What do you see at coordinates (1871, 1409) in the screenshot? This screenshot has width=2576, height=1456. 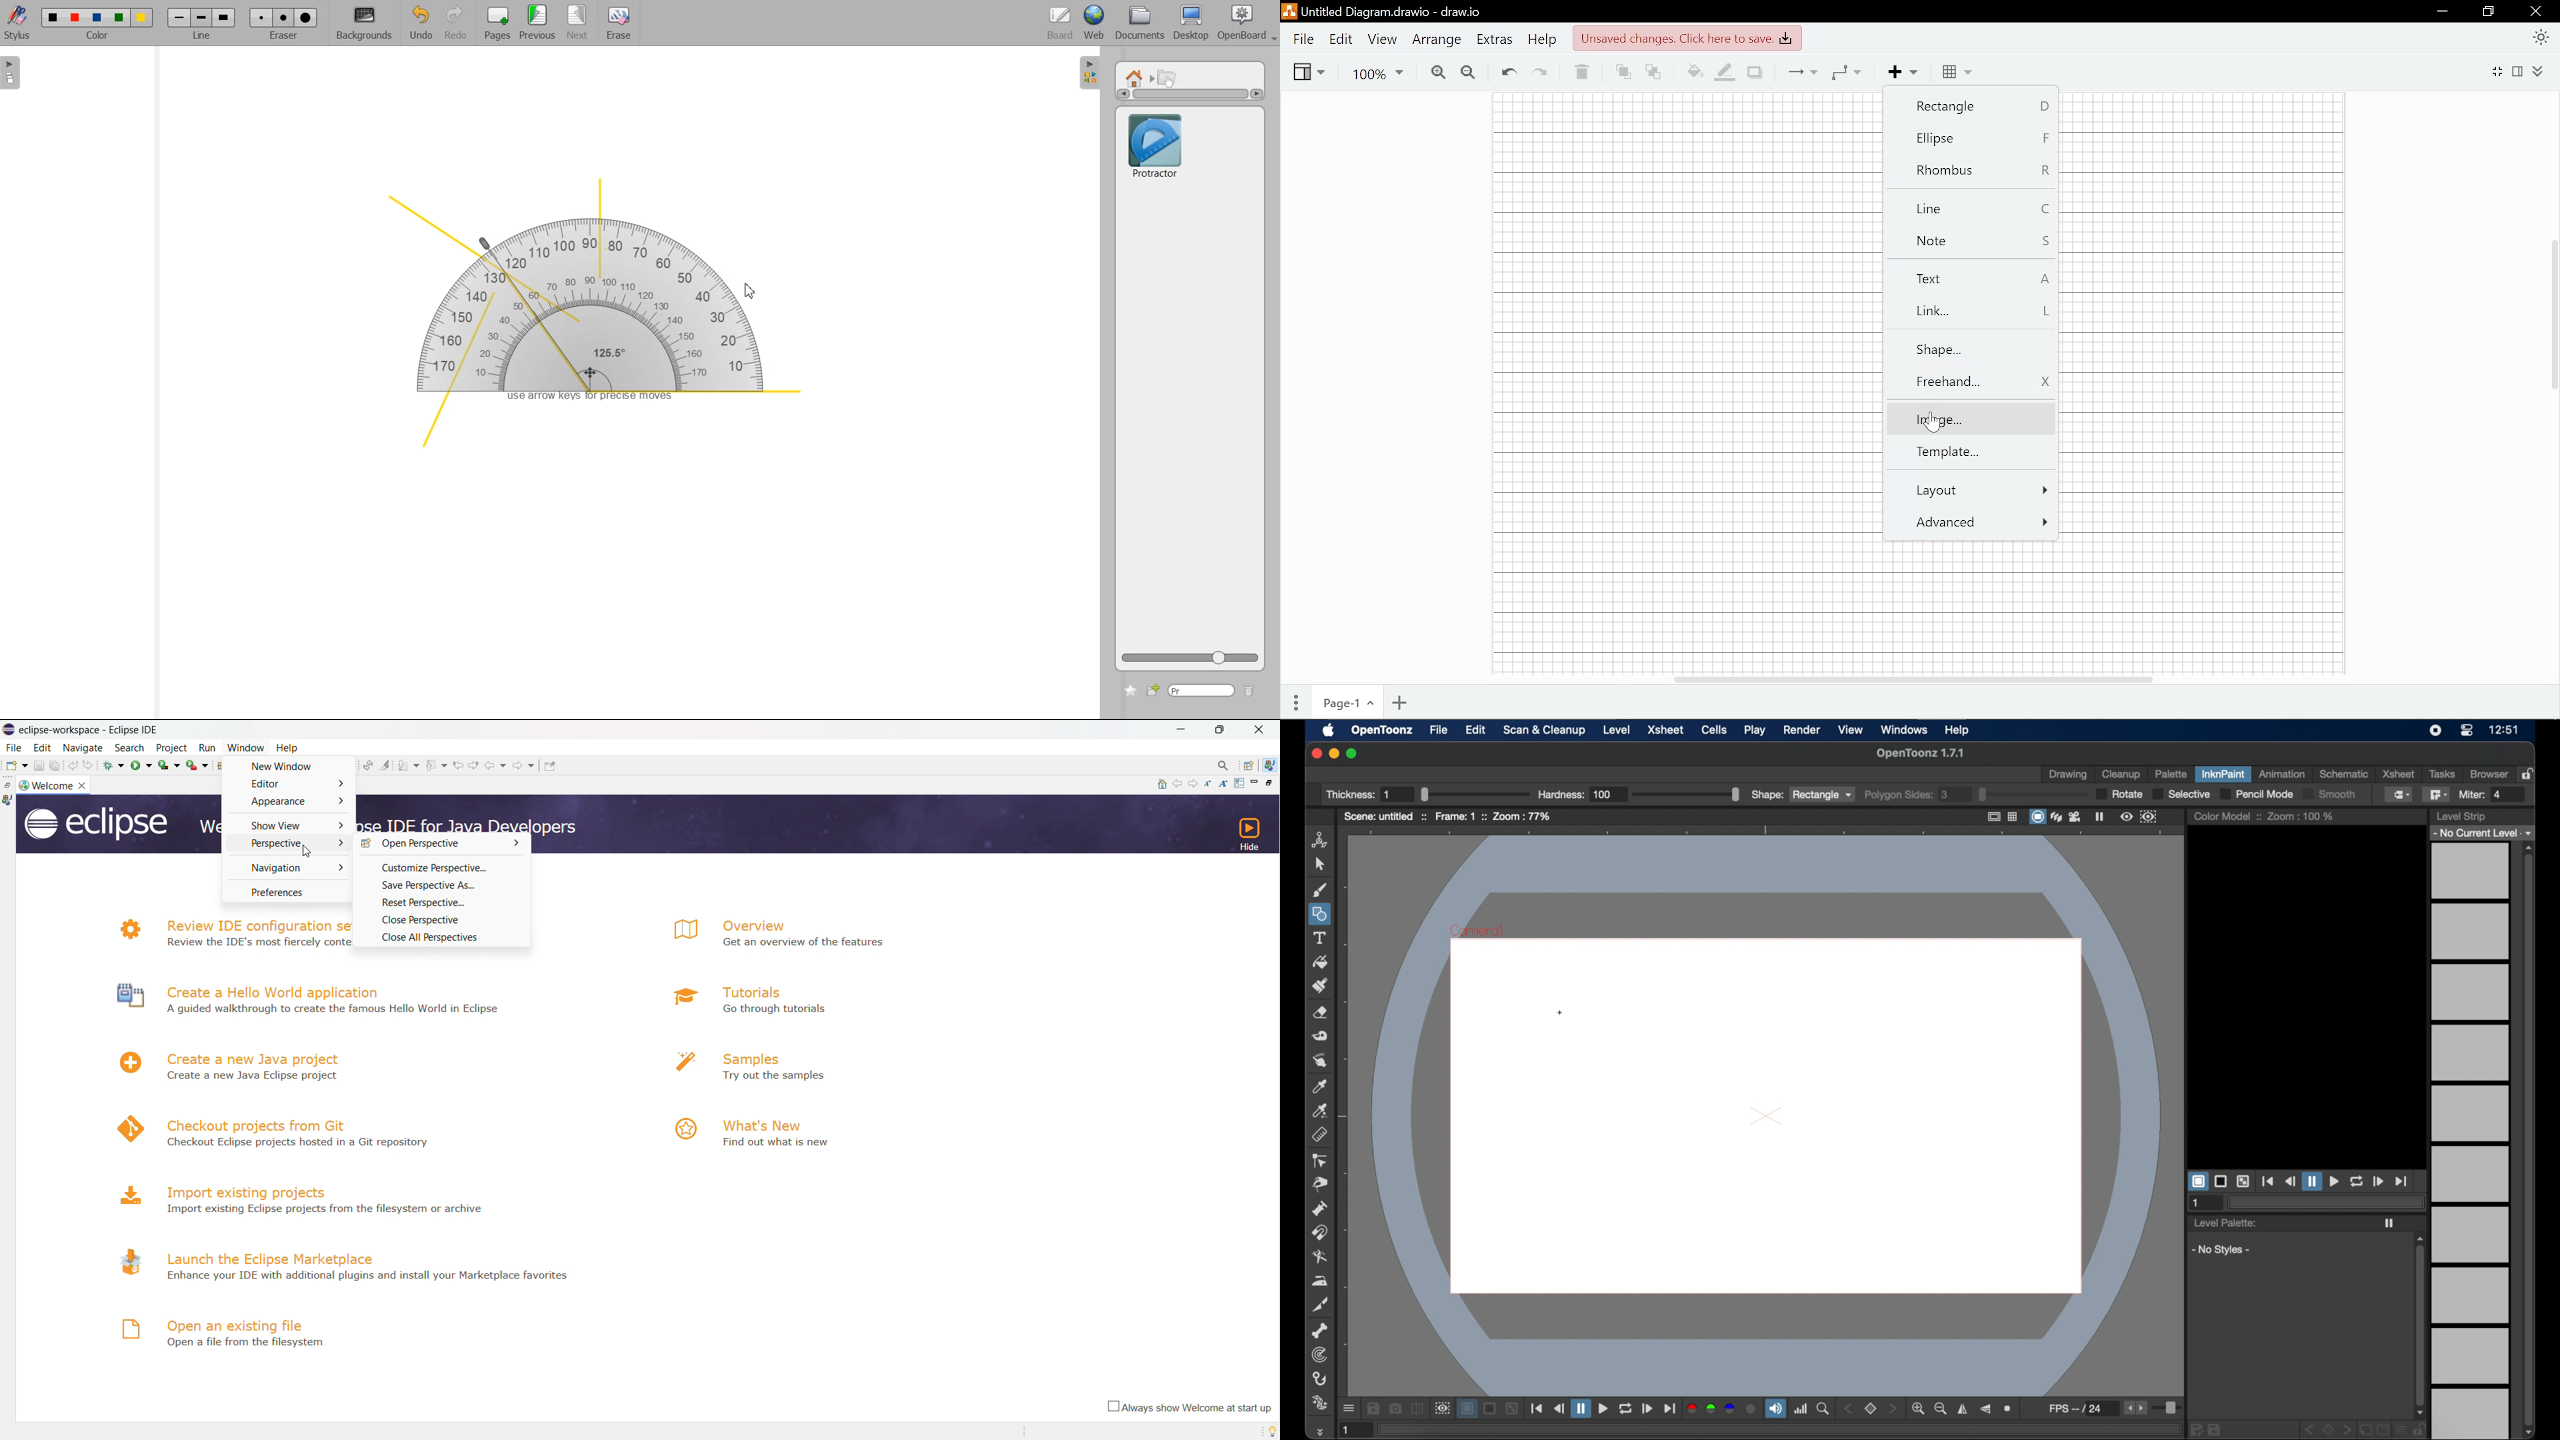 I see `set view` at bounding box center [1871, 1409].